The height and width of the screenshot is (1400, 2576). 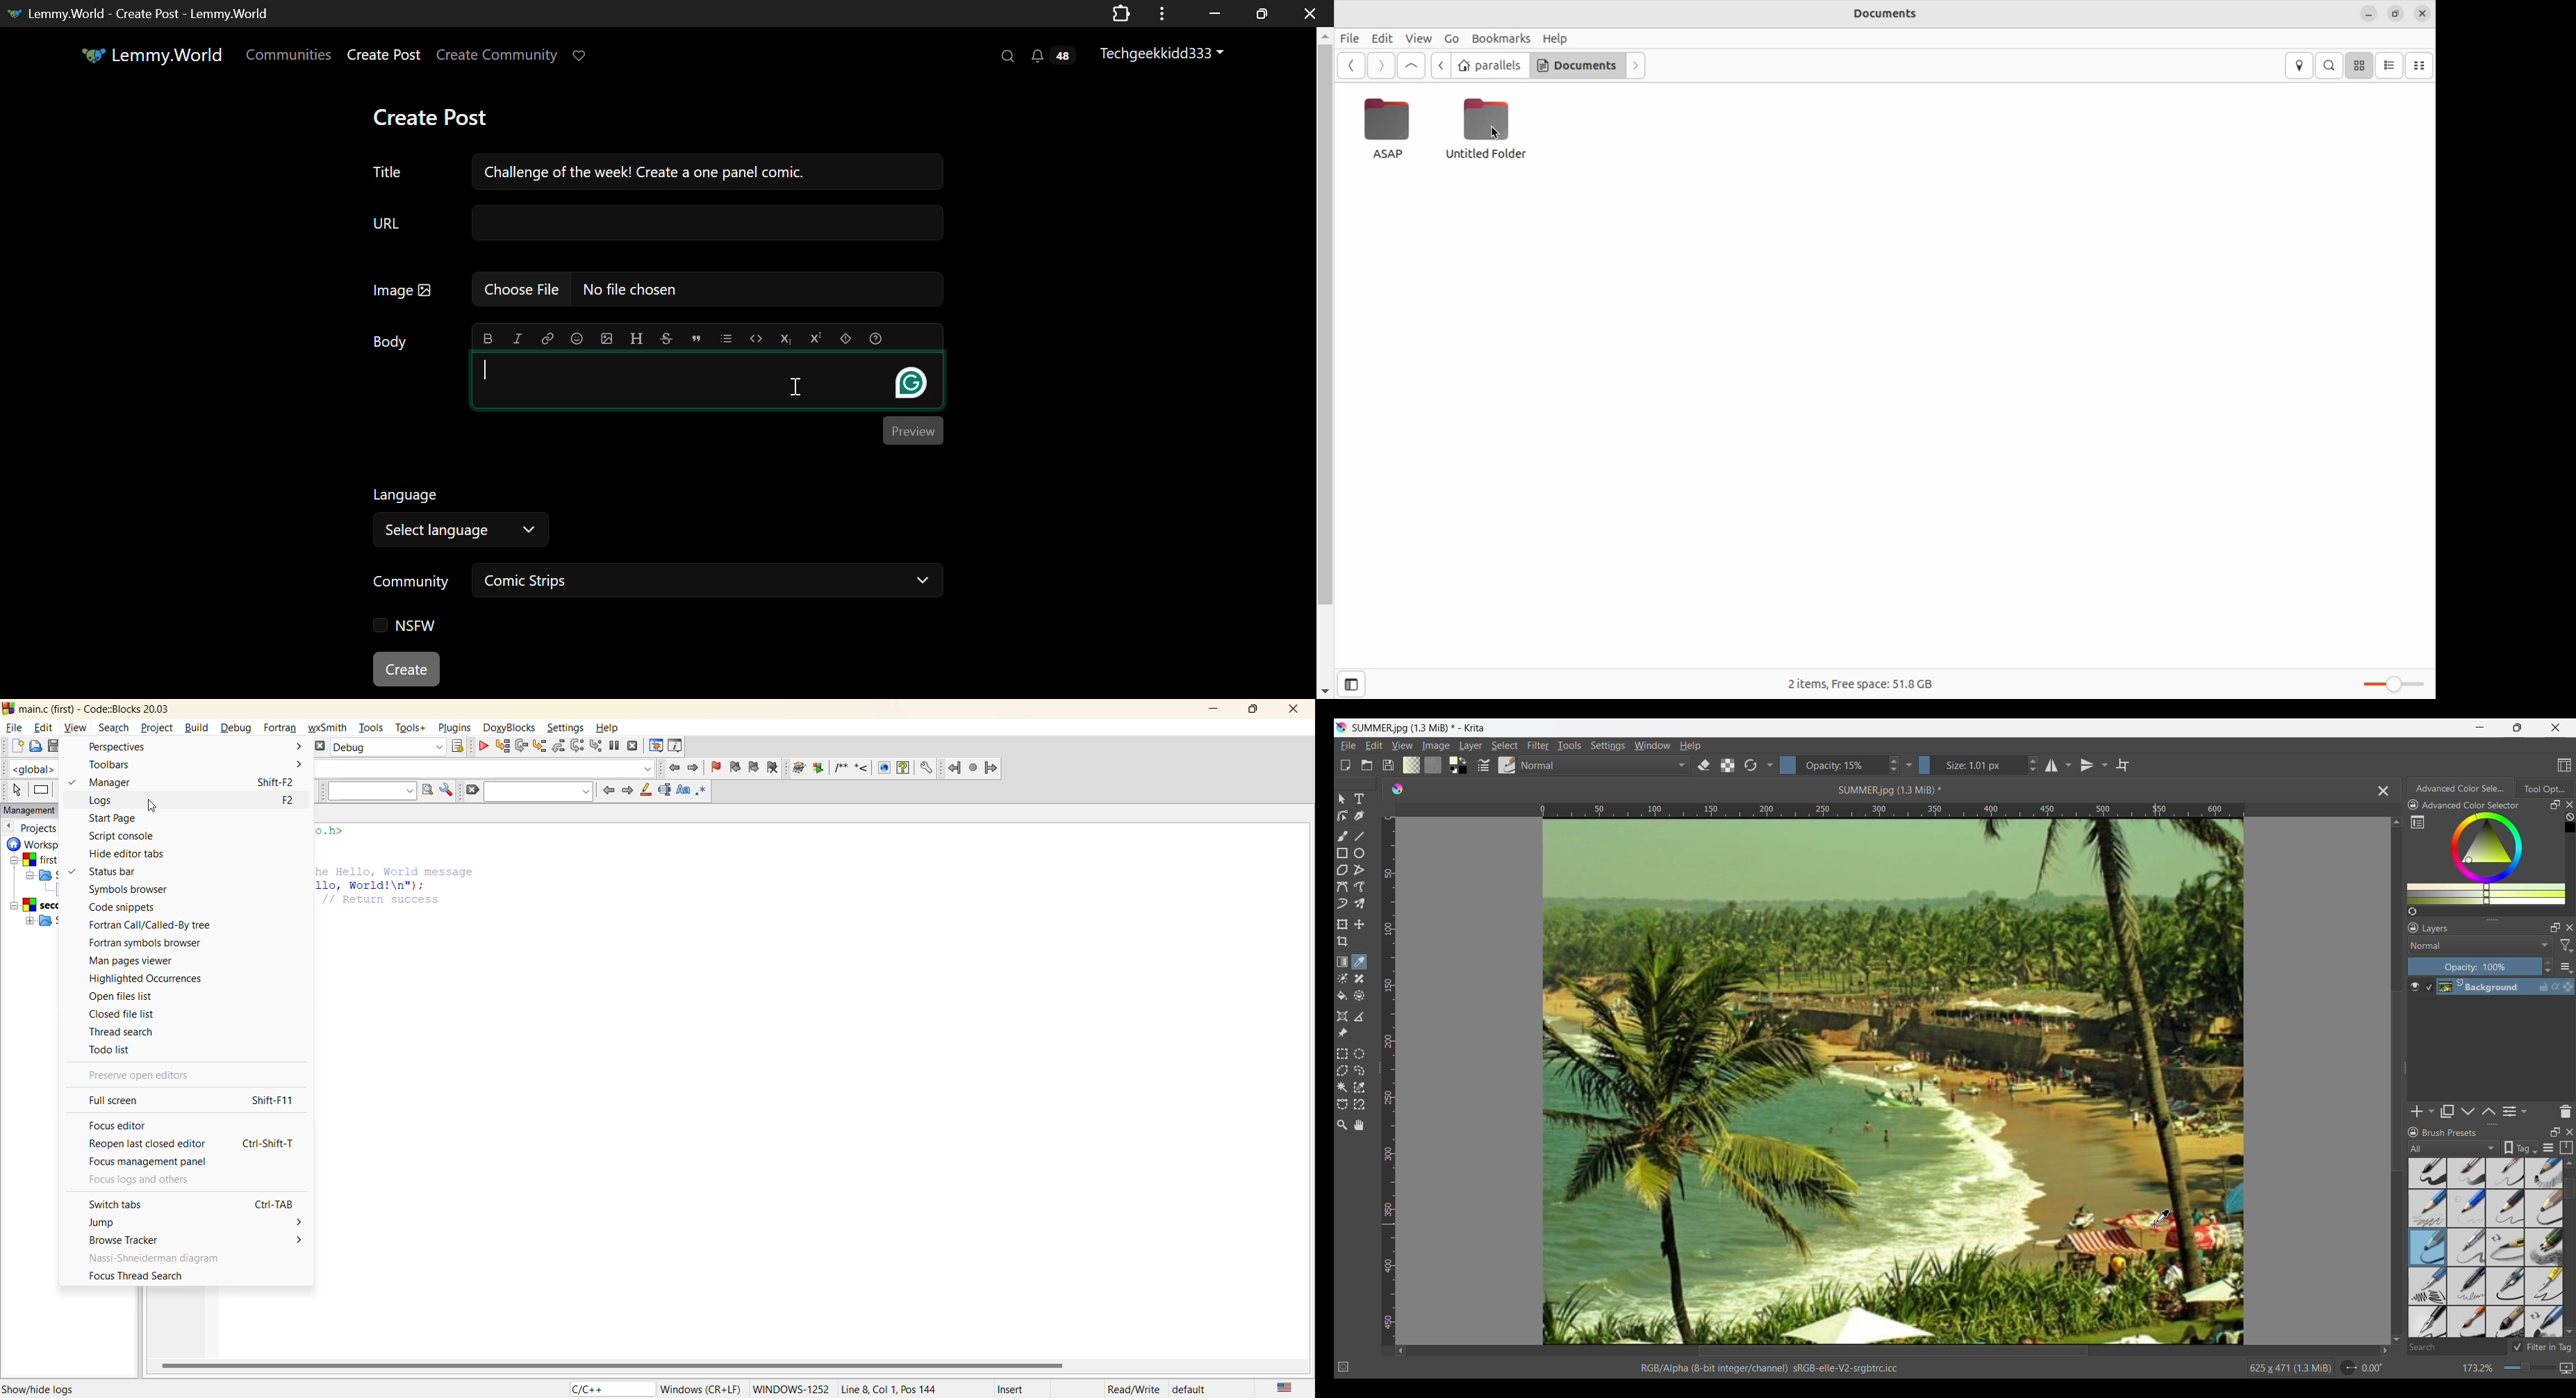 I want to click on spoiler, so click(x=843, y=338).